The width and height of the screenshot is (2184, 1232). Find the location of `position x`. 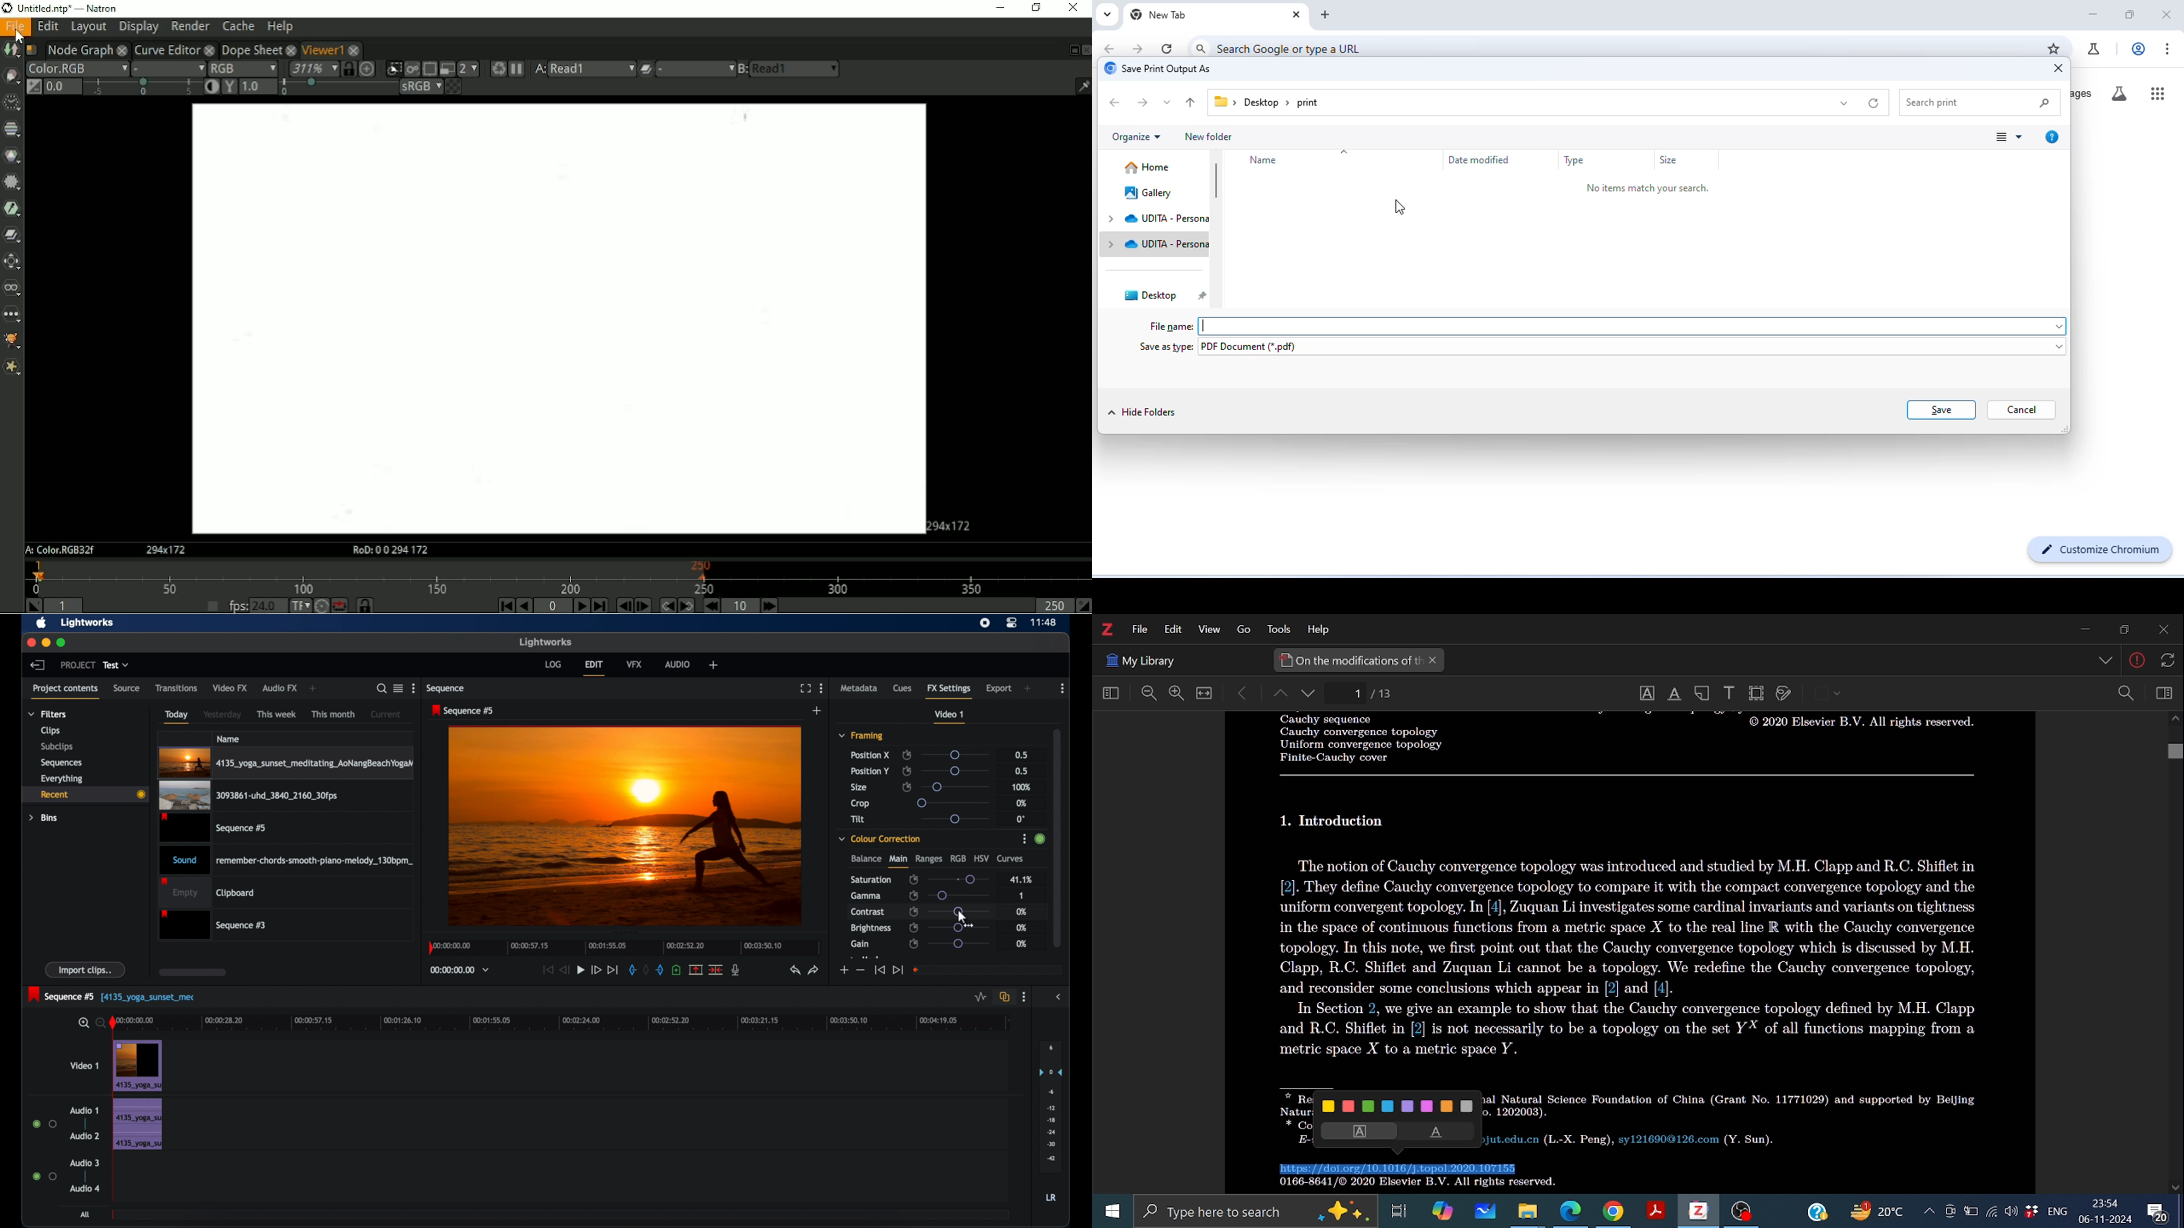

position x is located at coordinates (870, 754).